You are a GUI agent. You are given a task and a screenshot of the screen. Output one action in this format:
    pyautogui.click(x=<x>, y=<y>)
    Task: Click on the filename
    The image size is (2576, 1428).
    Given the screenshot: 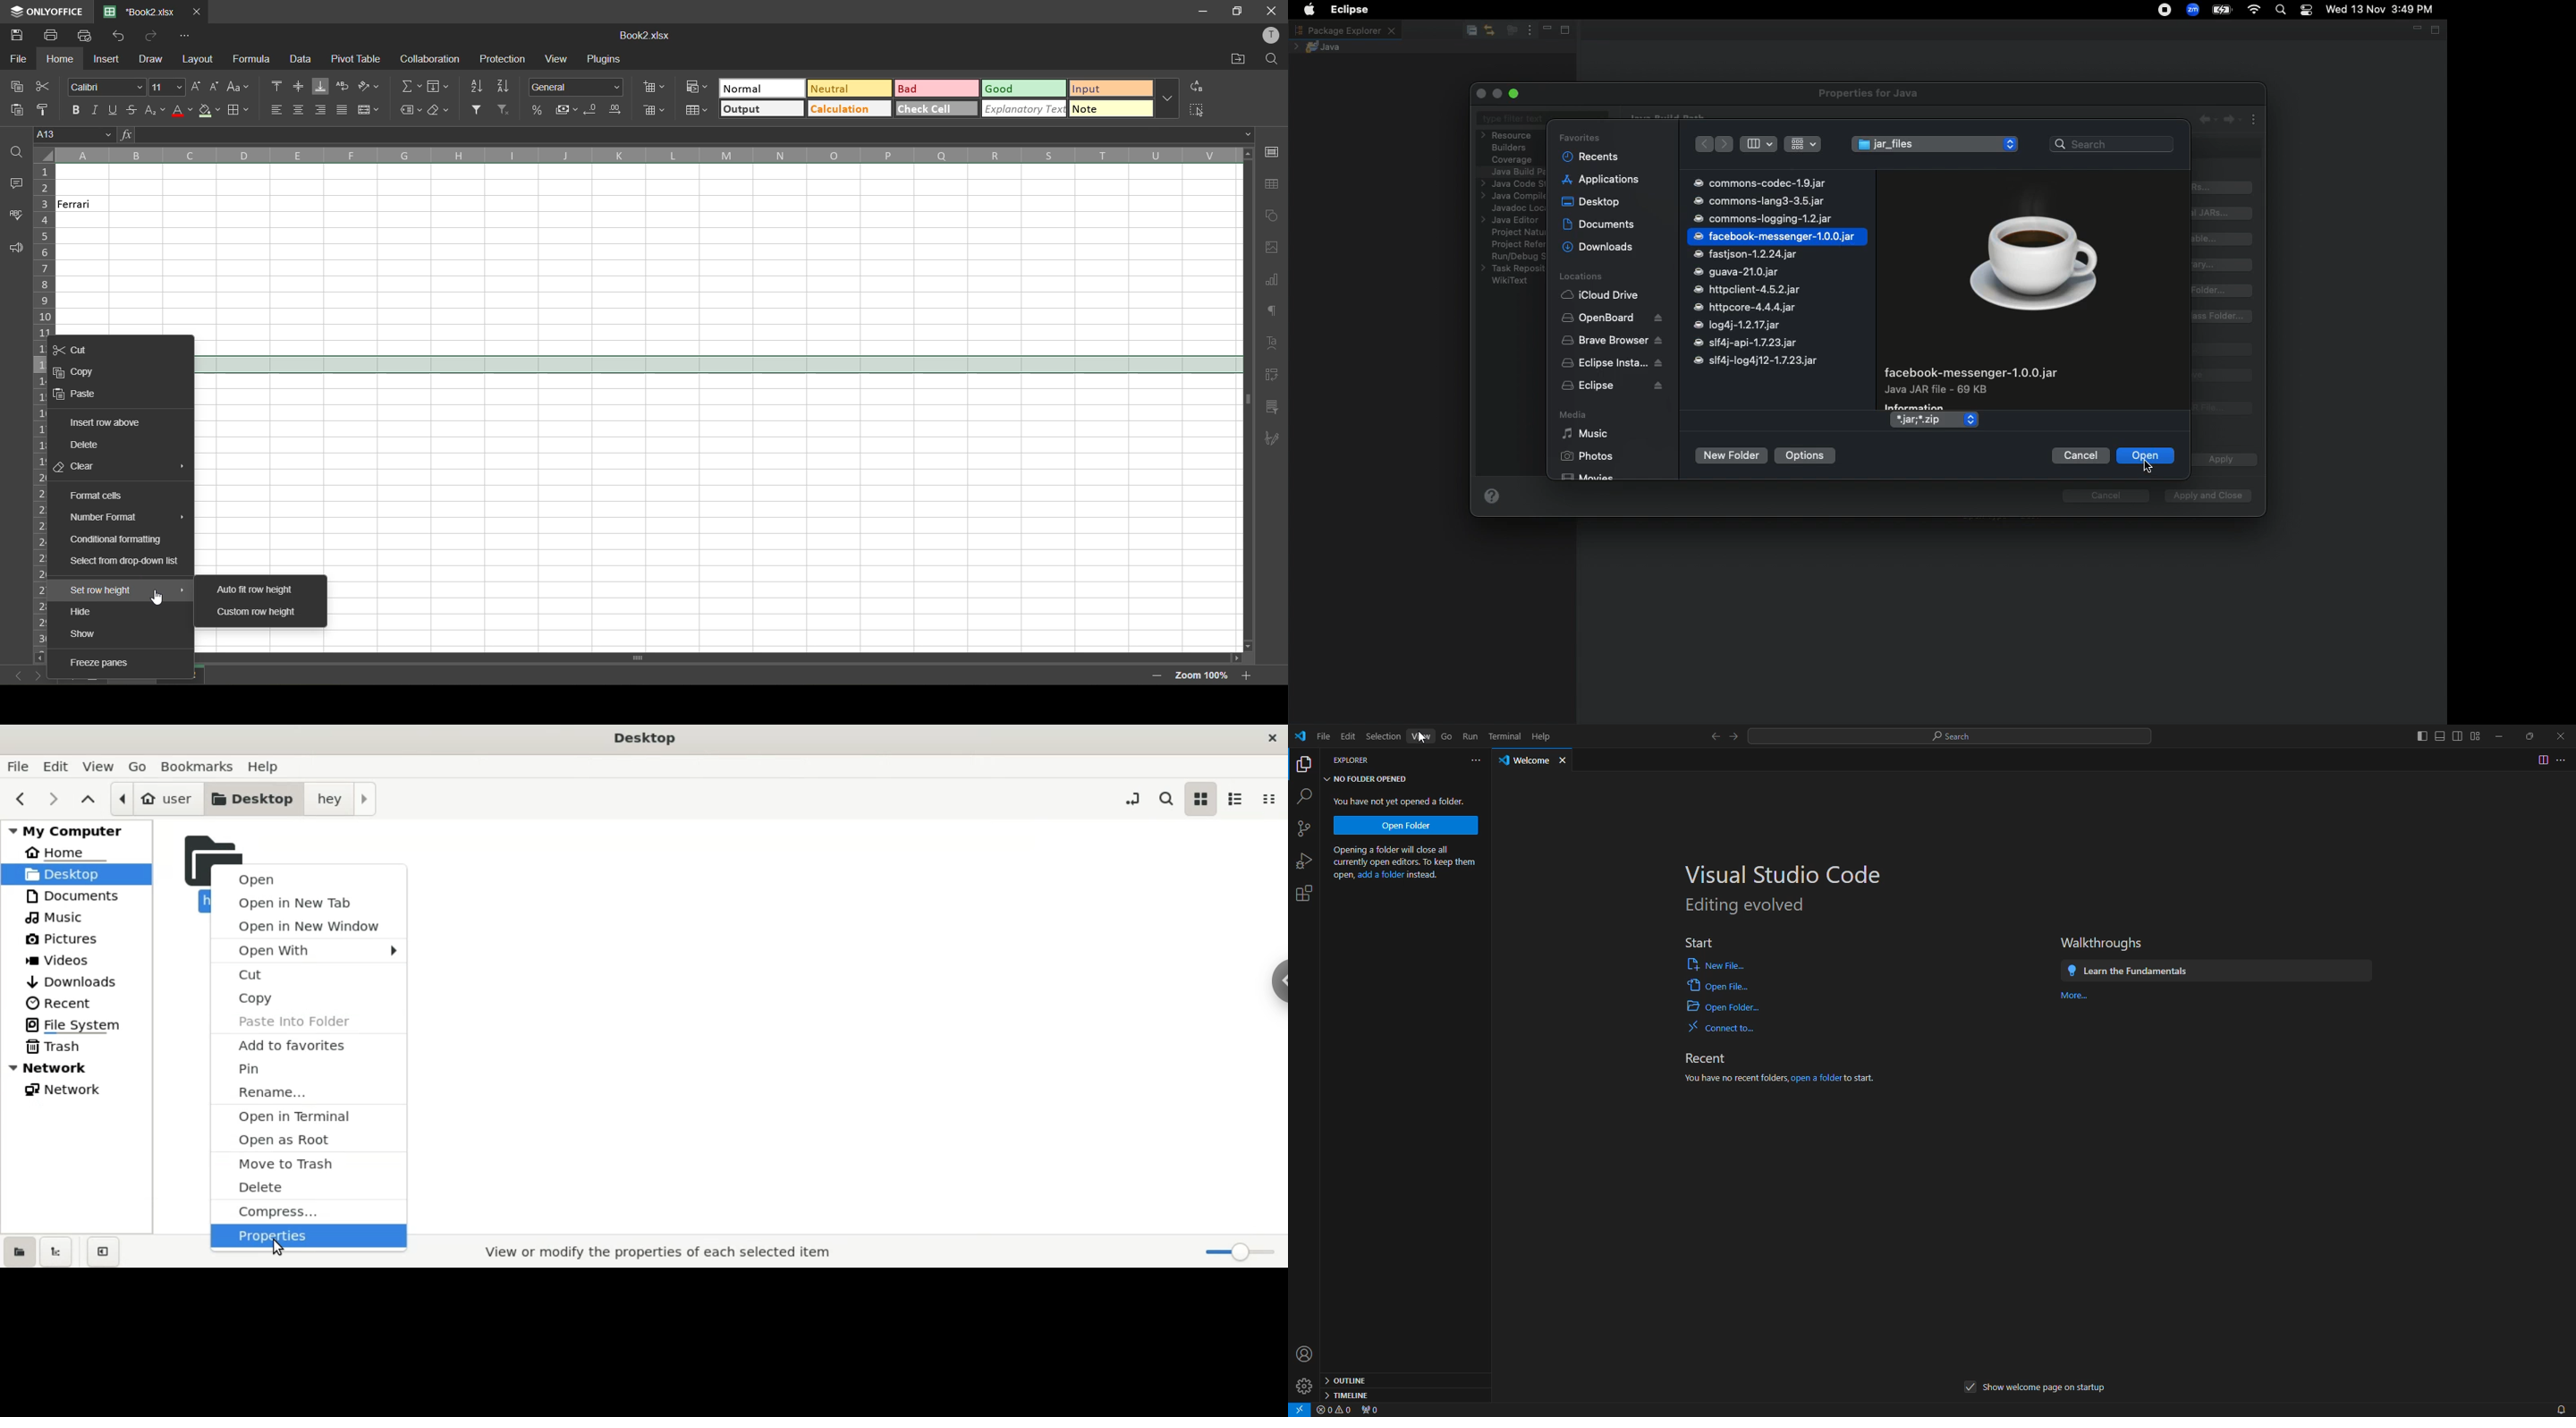 What is the action you would take?
    pyautogui.click(x=648, y=36)
    